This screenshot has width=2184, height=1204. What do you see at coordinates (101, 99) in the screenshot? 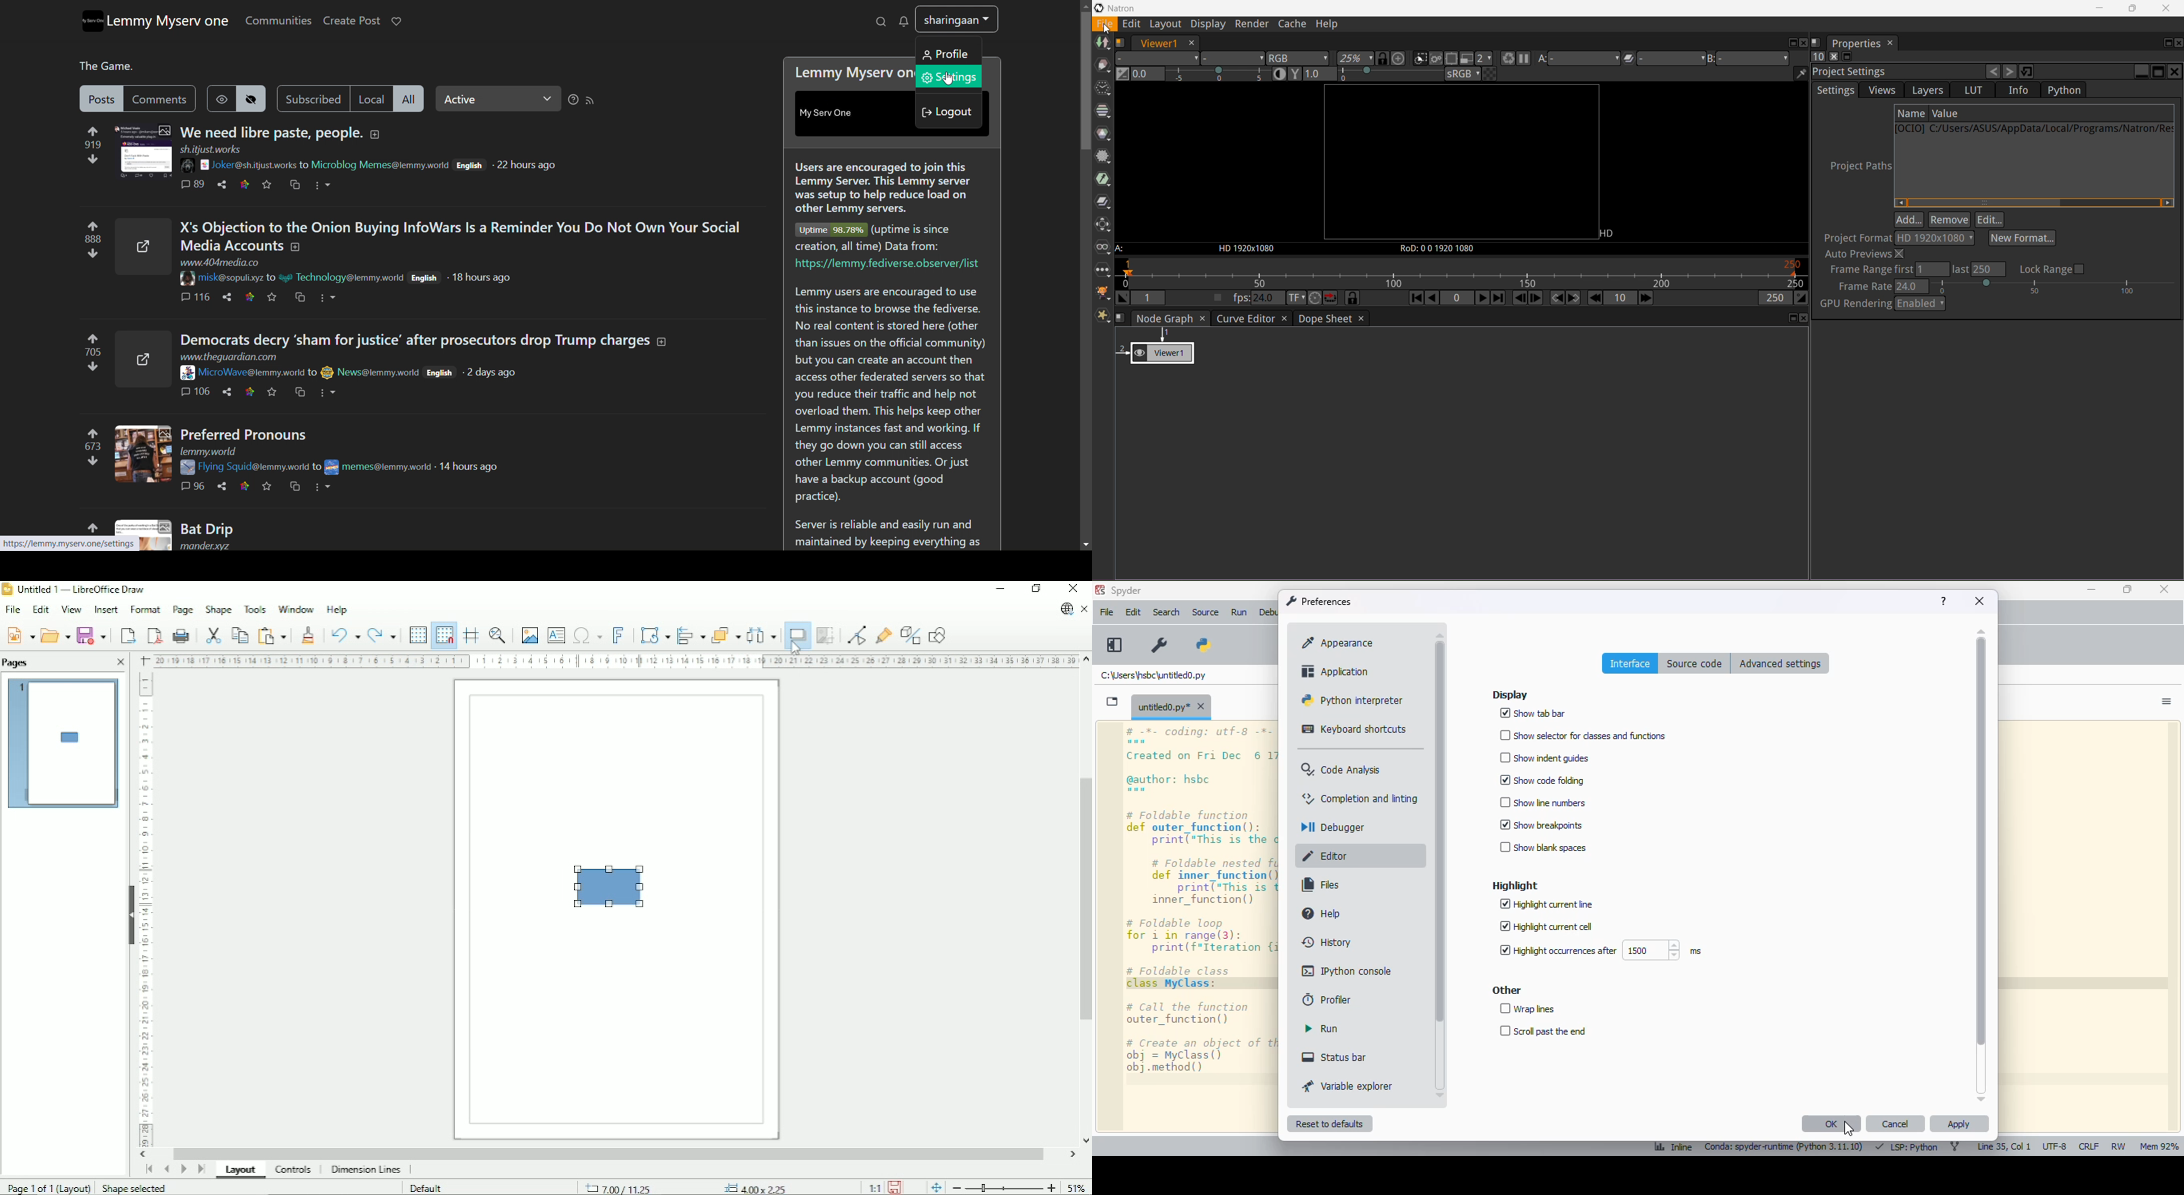
I see `posts` at bounding box center [101, 99].